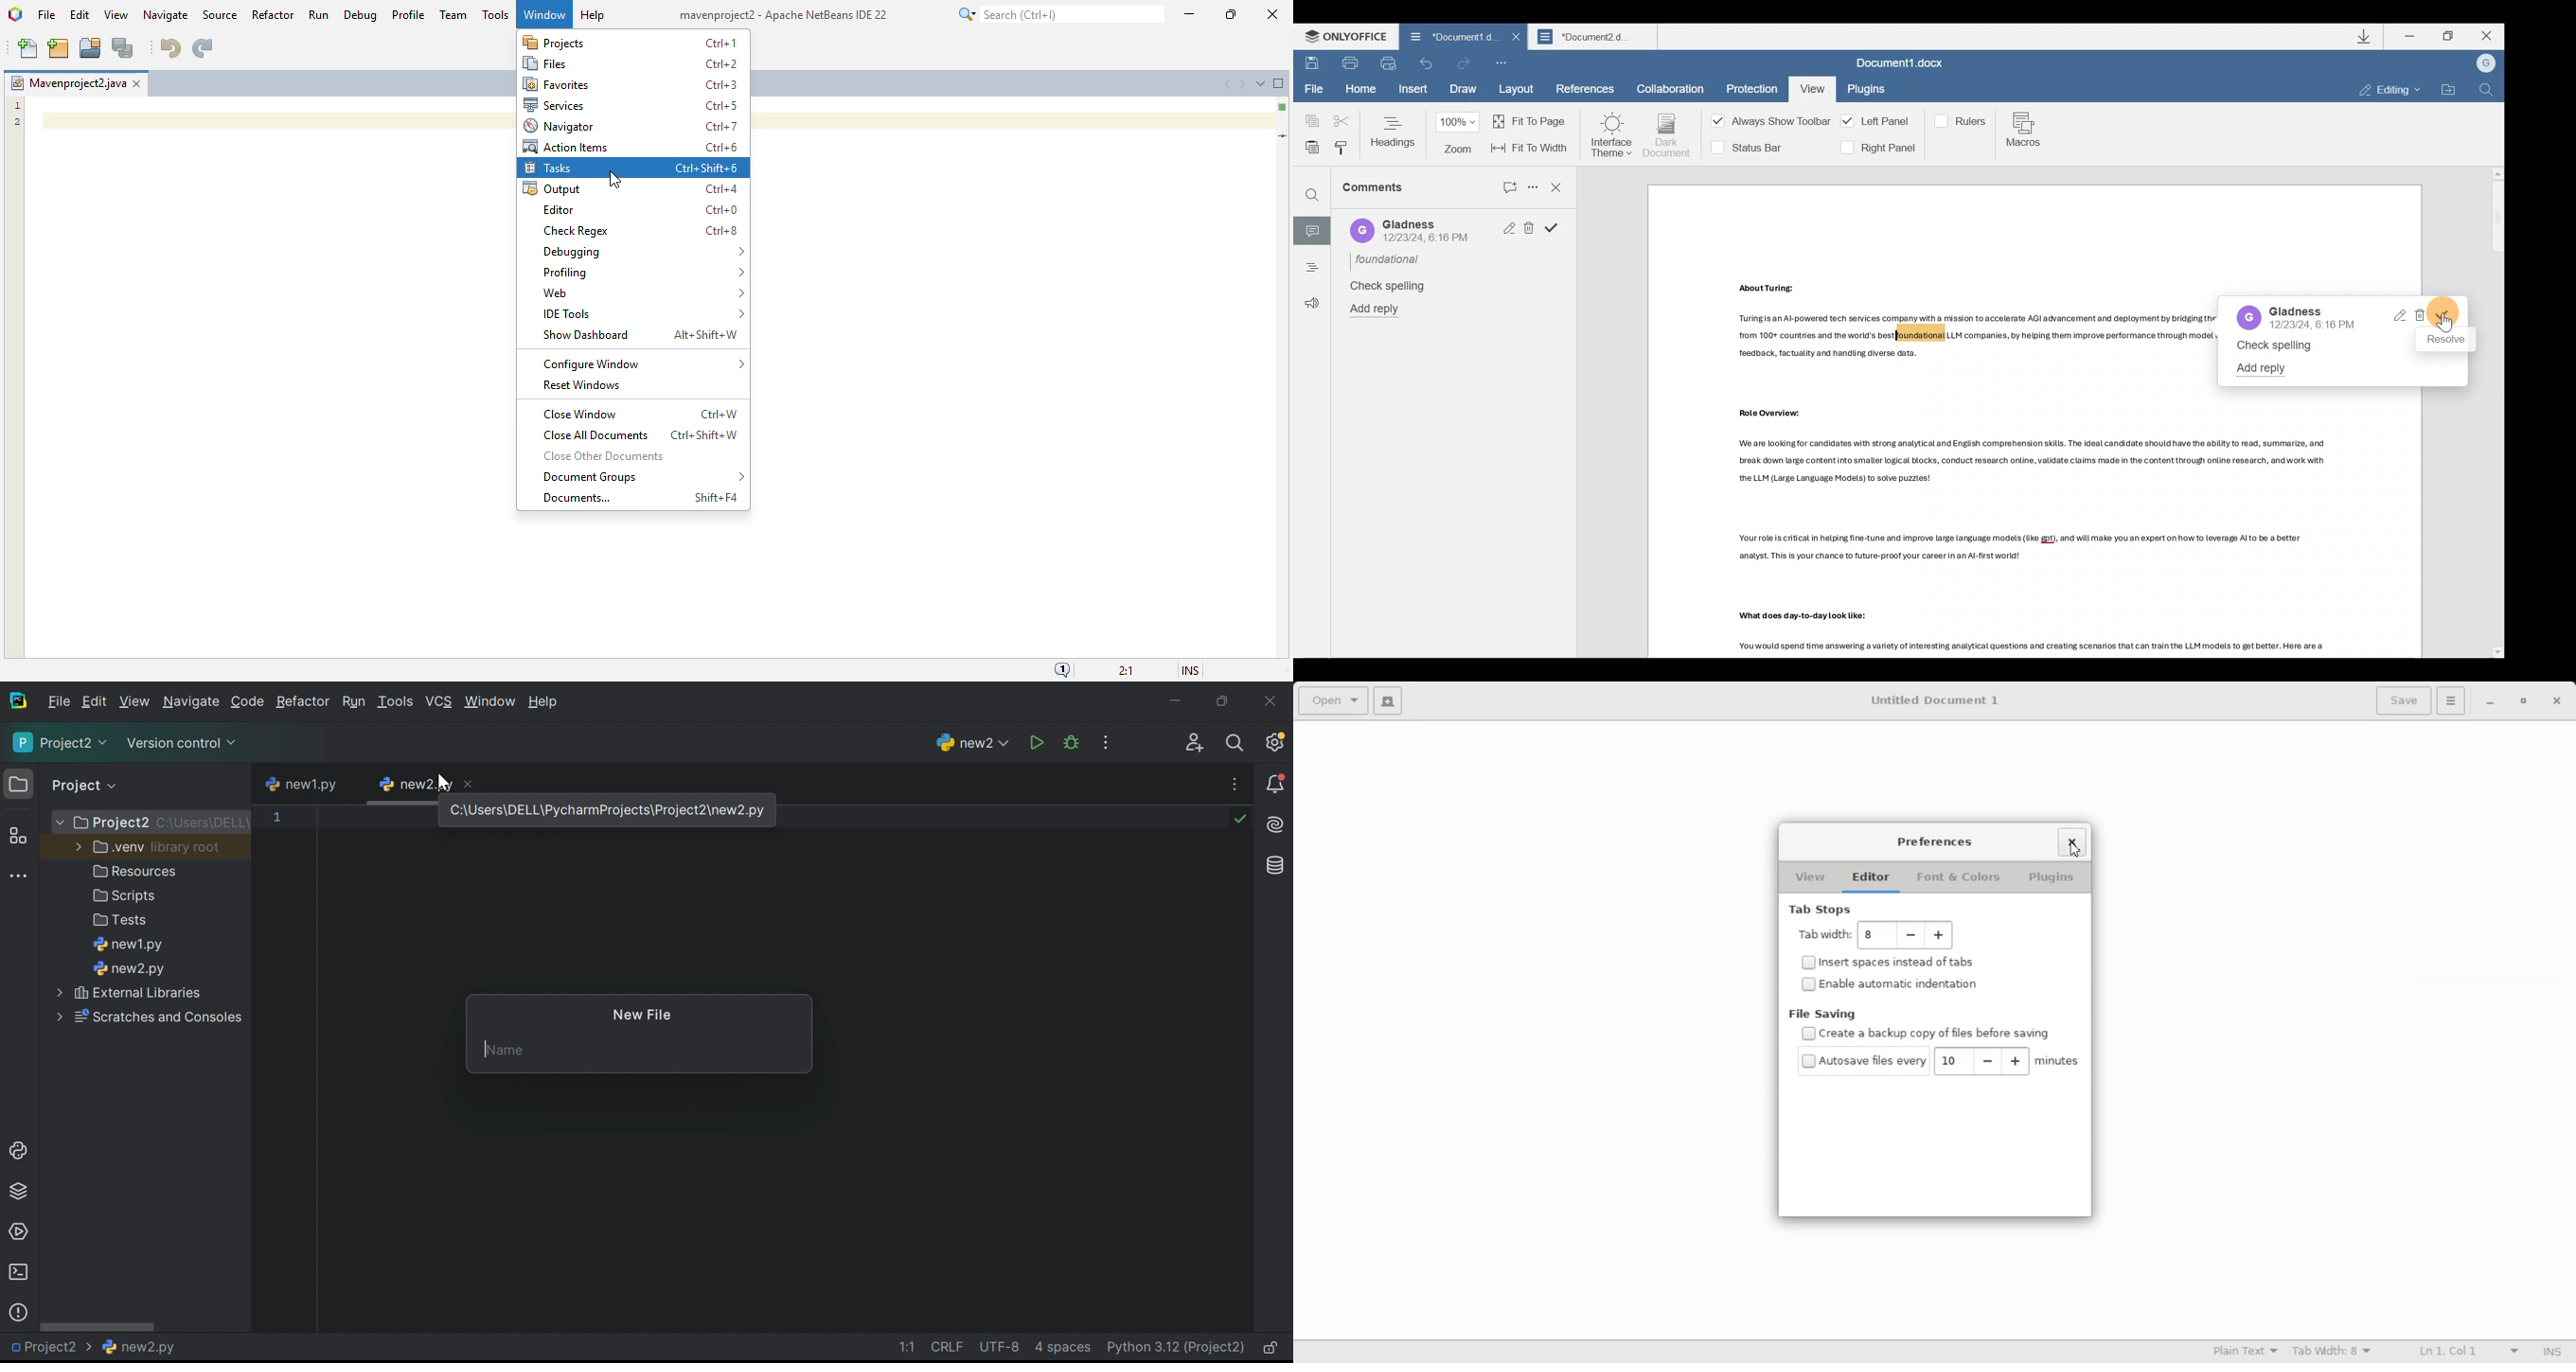 Image resolution: width=2576 pixels, height=1372 pixels. Describe the element at coordinates (1308, 296) in the screenshot. I see `Feedback & support` at that location.